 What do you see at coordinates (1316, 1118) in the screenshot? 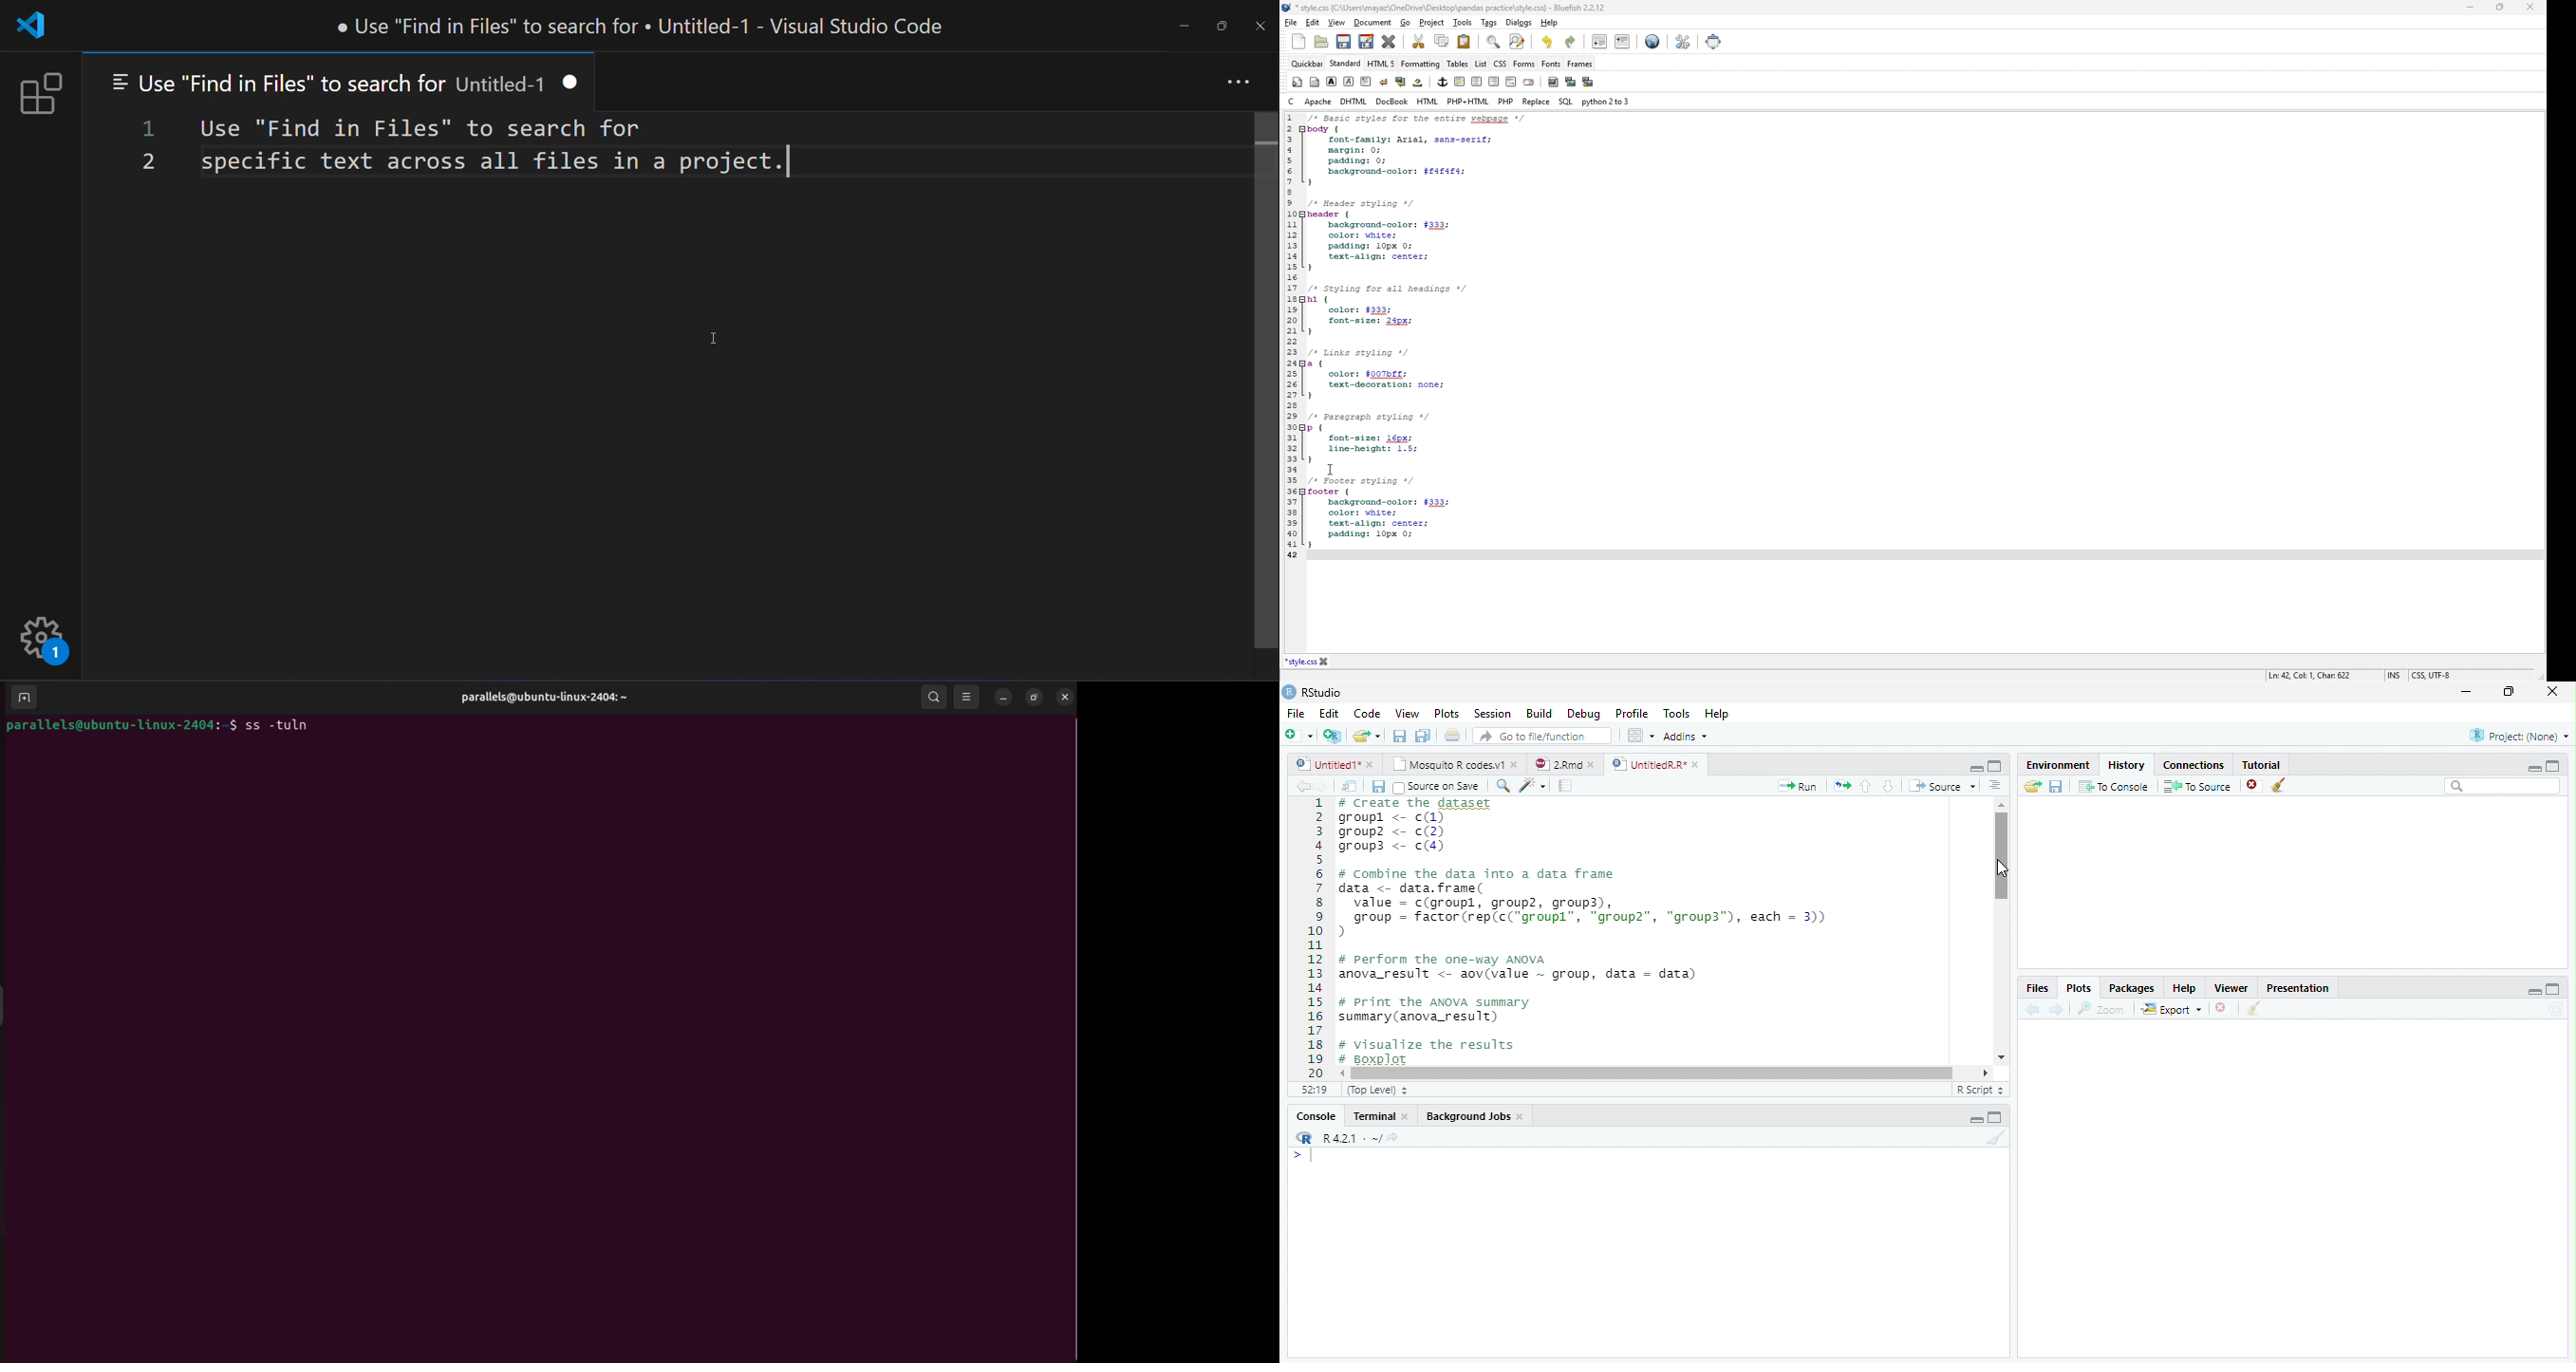
I see `Console` at bounding box center [1316, 1118].